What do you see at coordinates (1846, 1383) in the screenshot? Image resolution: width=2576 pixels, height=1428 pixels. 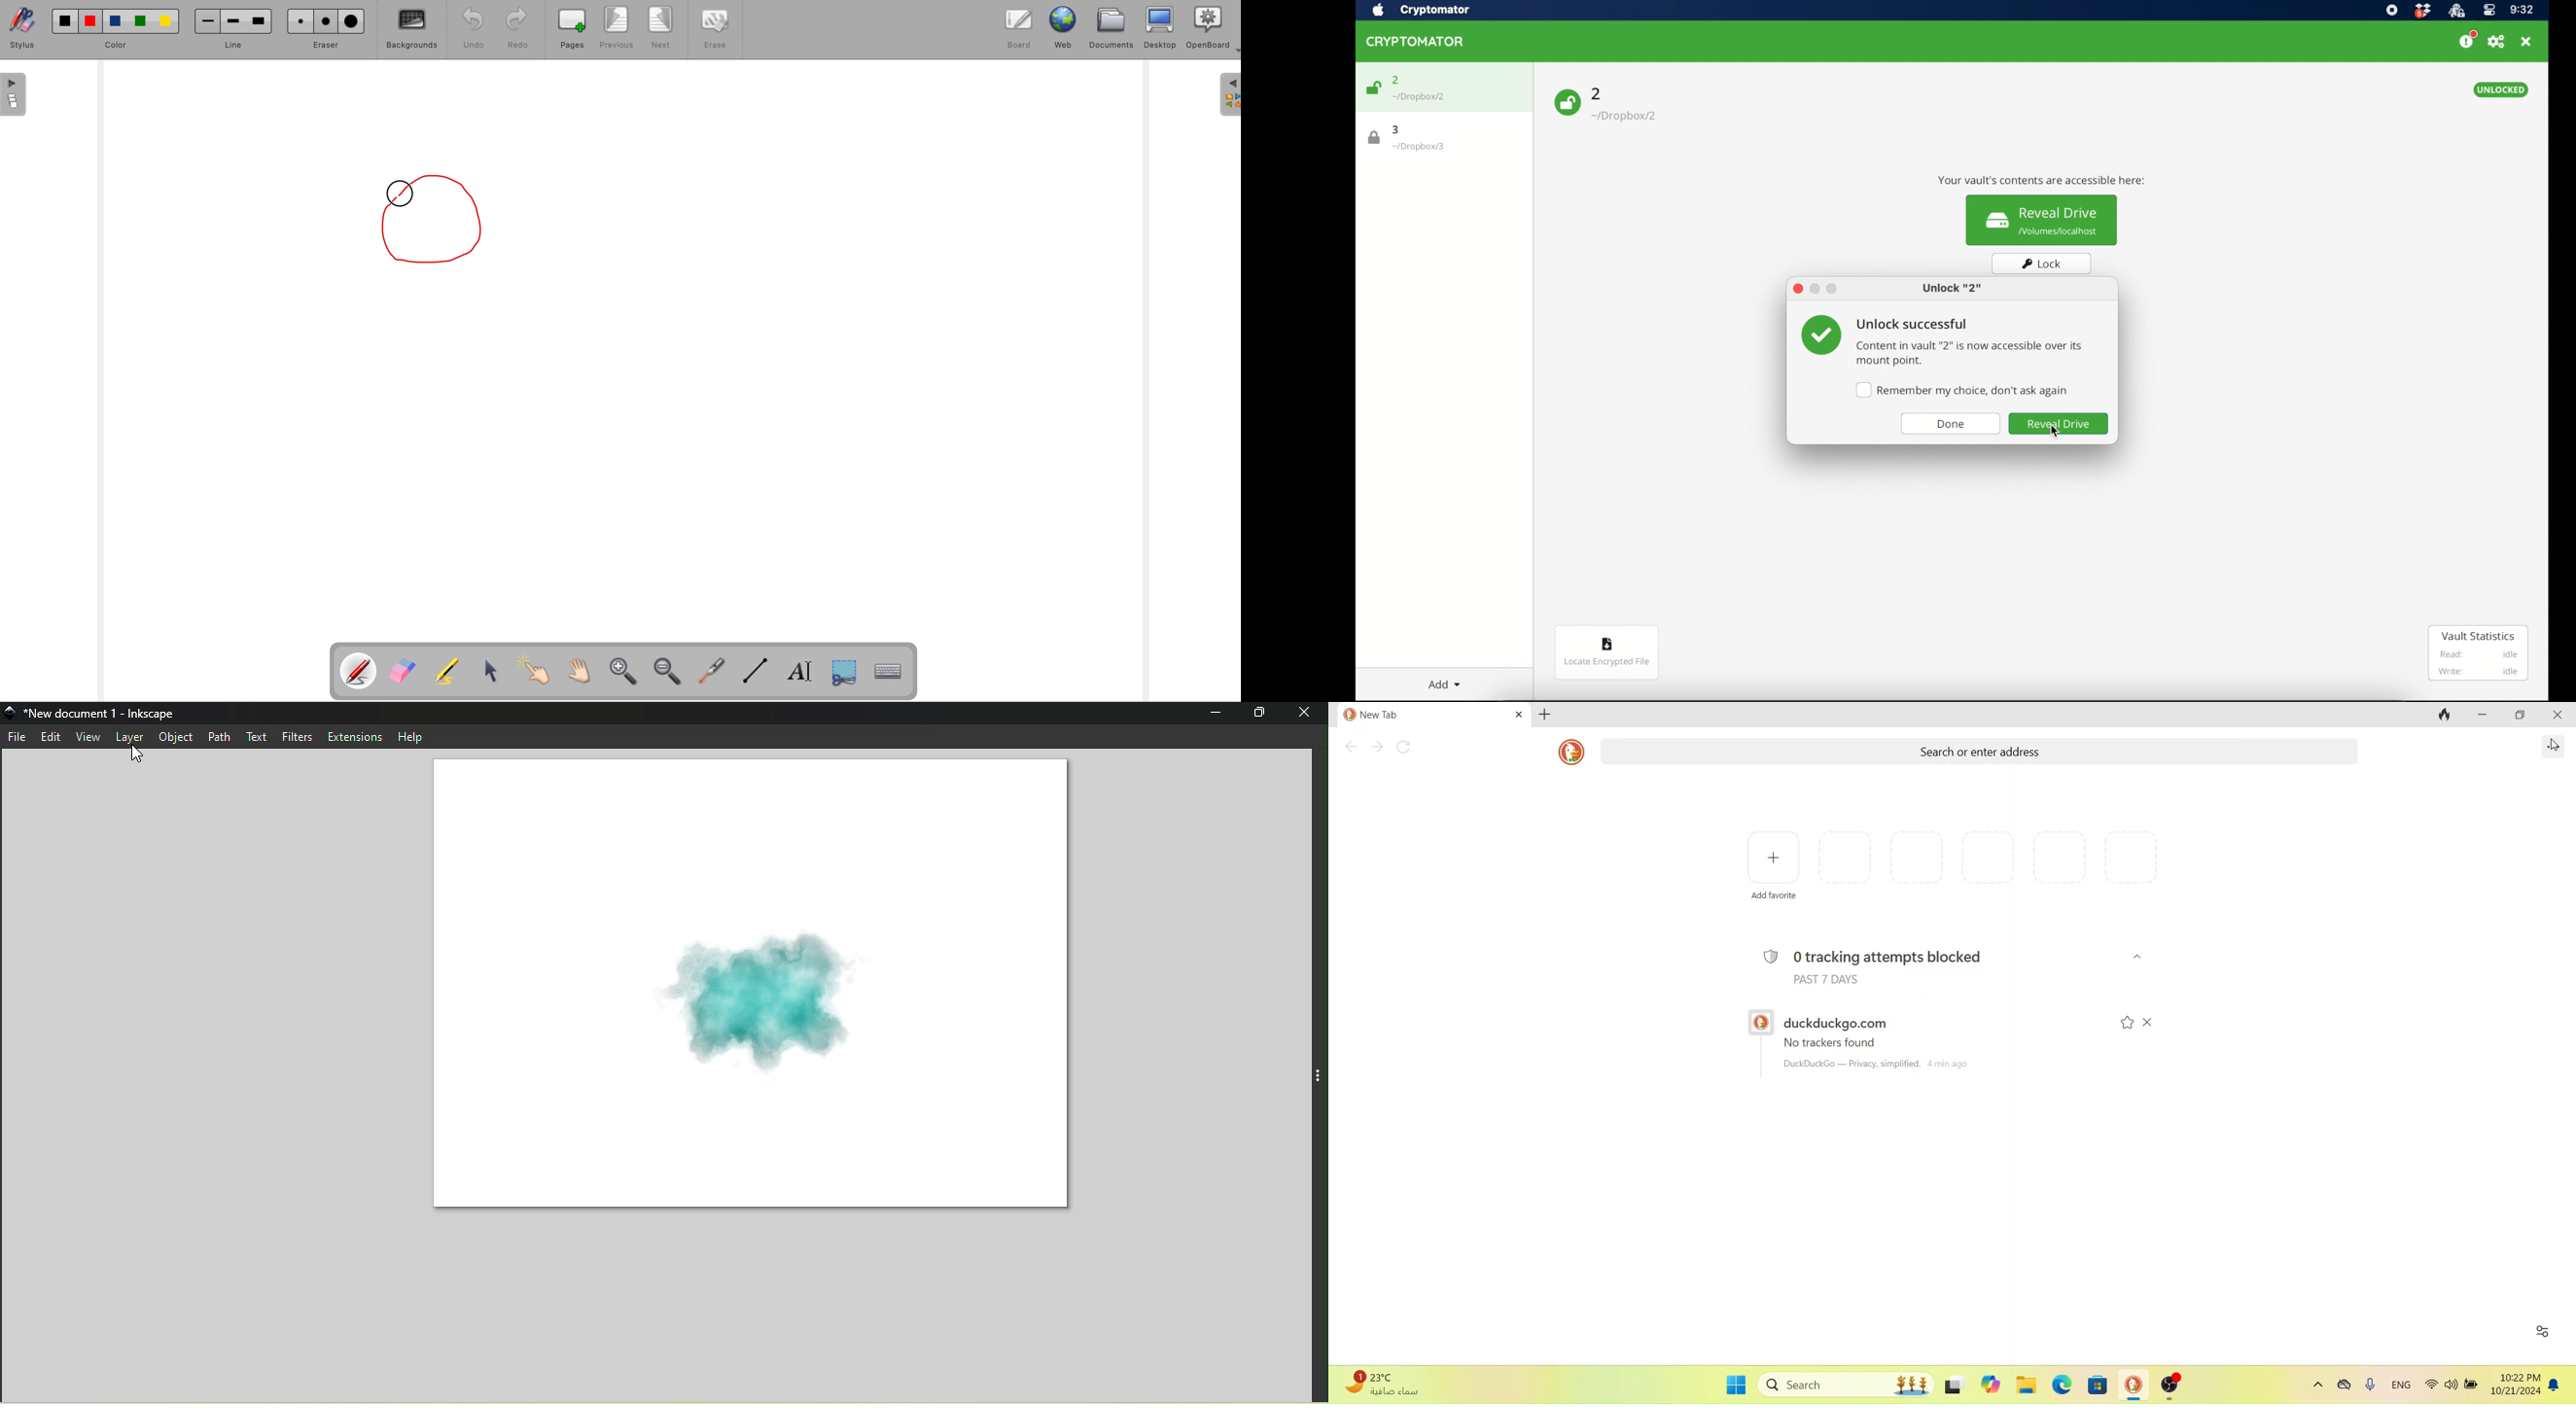 I see `search` at bounding box center [1846, 1383].